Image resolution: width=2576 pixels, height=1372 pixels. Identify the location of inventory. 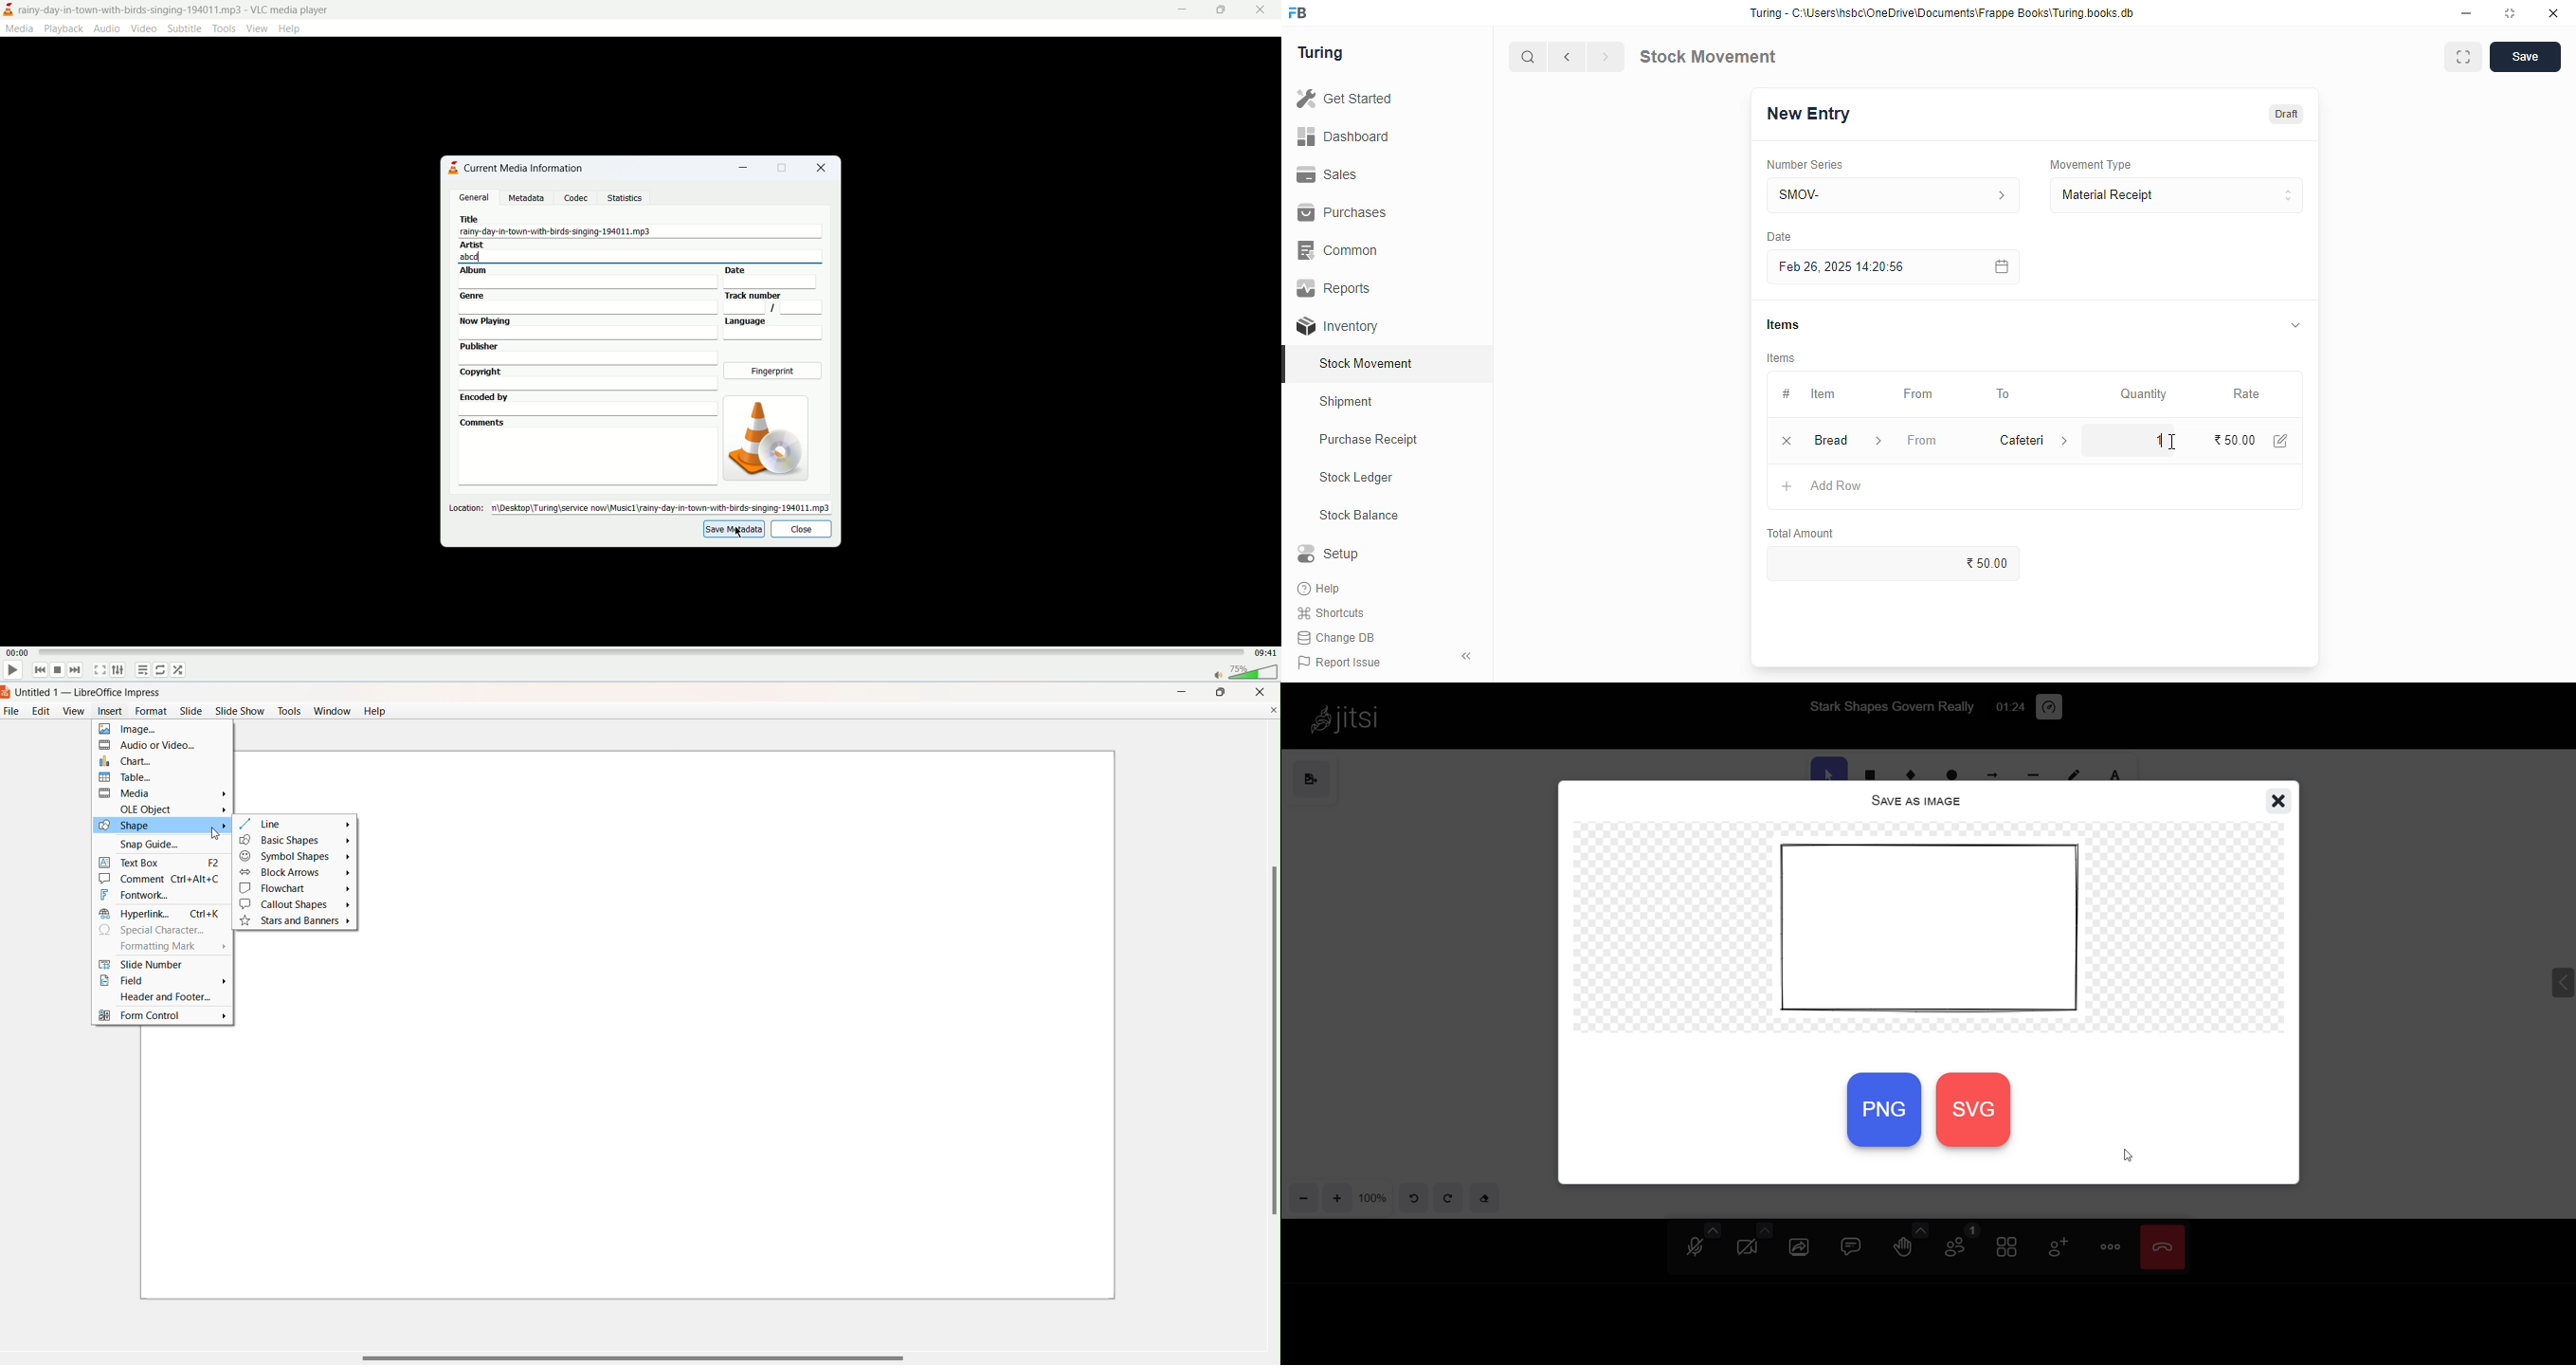
(1337, 326).